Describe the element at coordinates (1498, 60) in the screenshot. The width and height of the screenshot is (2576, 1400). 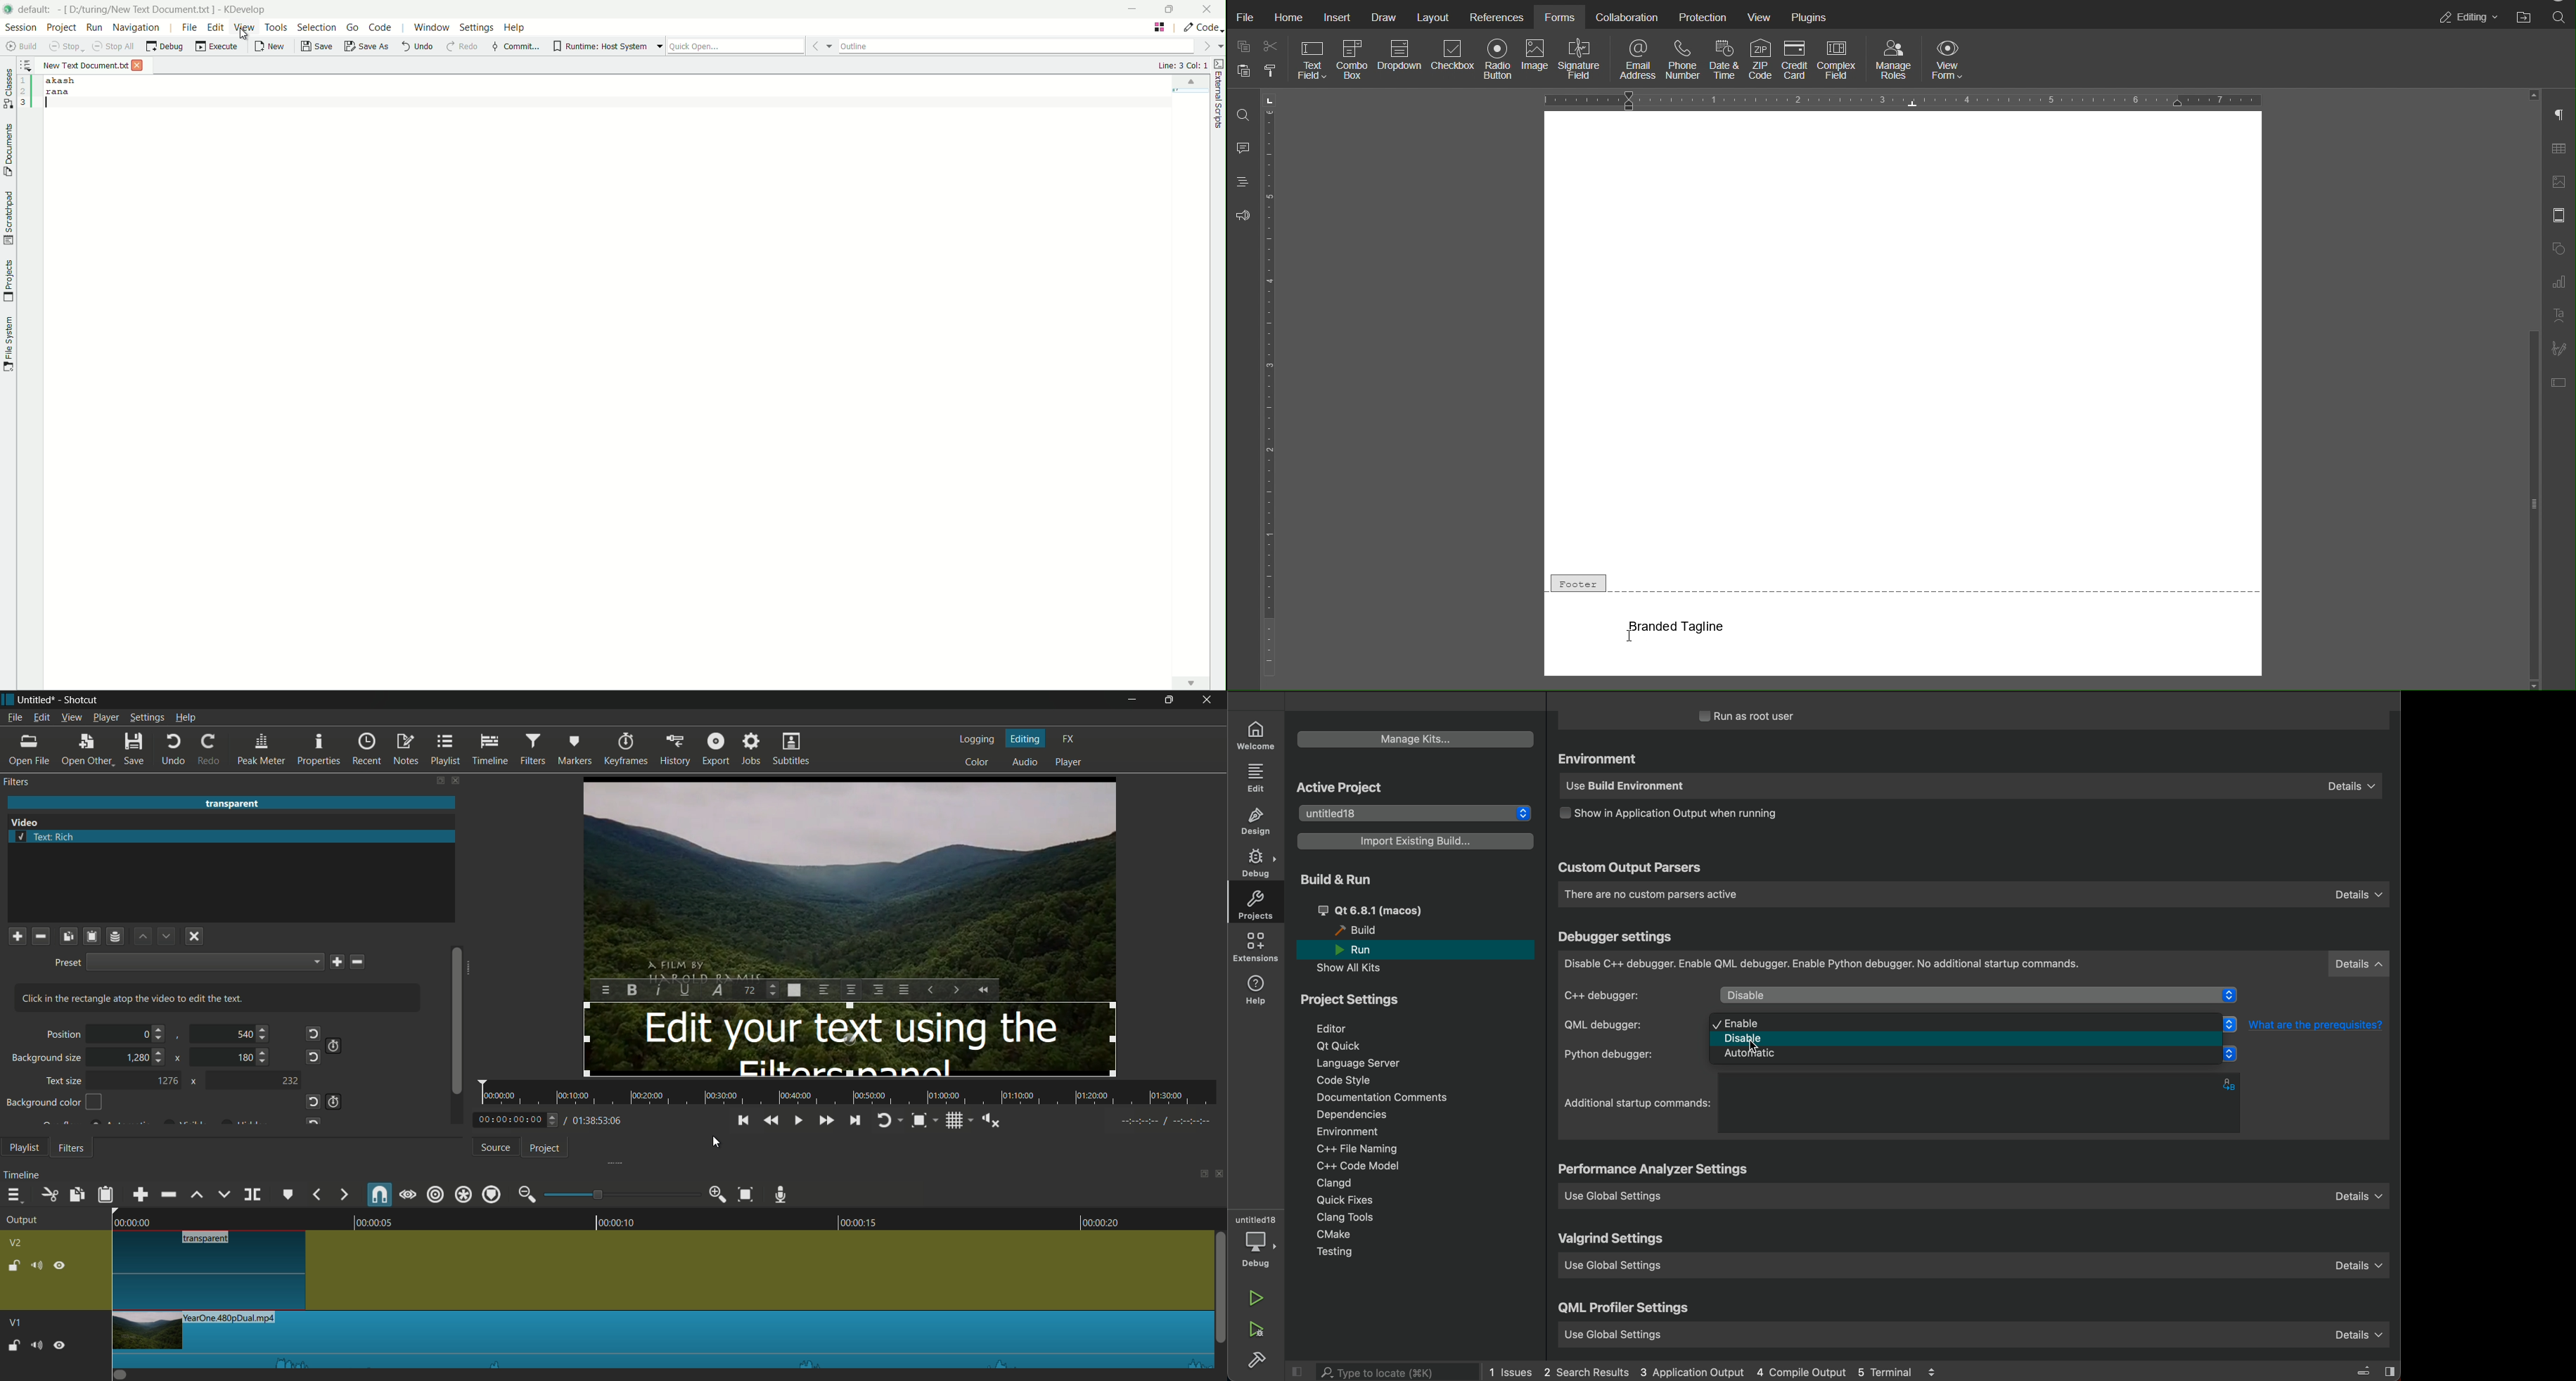
I see `Radio Button` at that location.